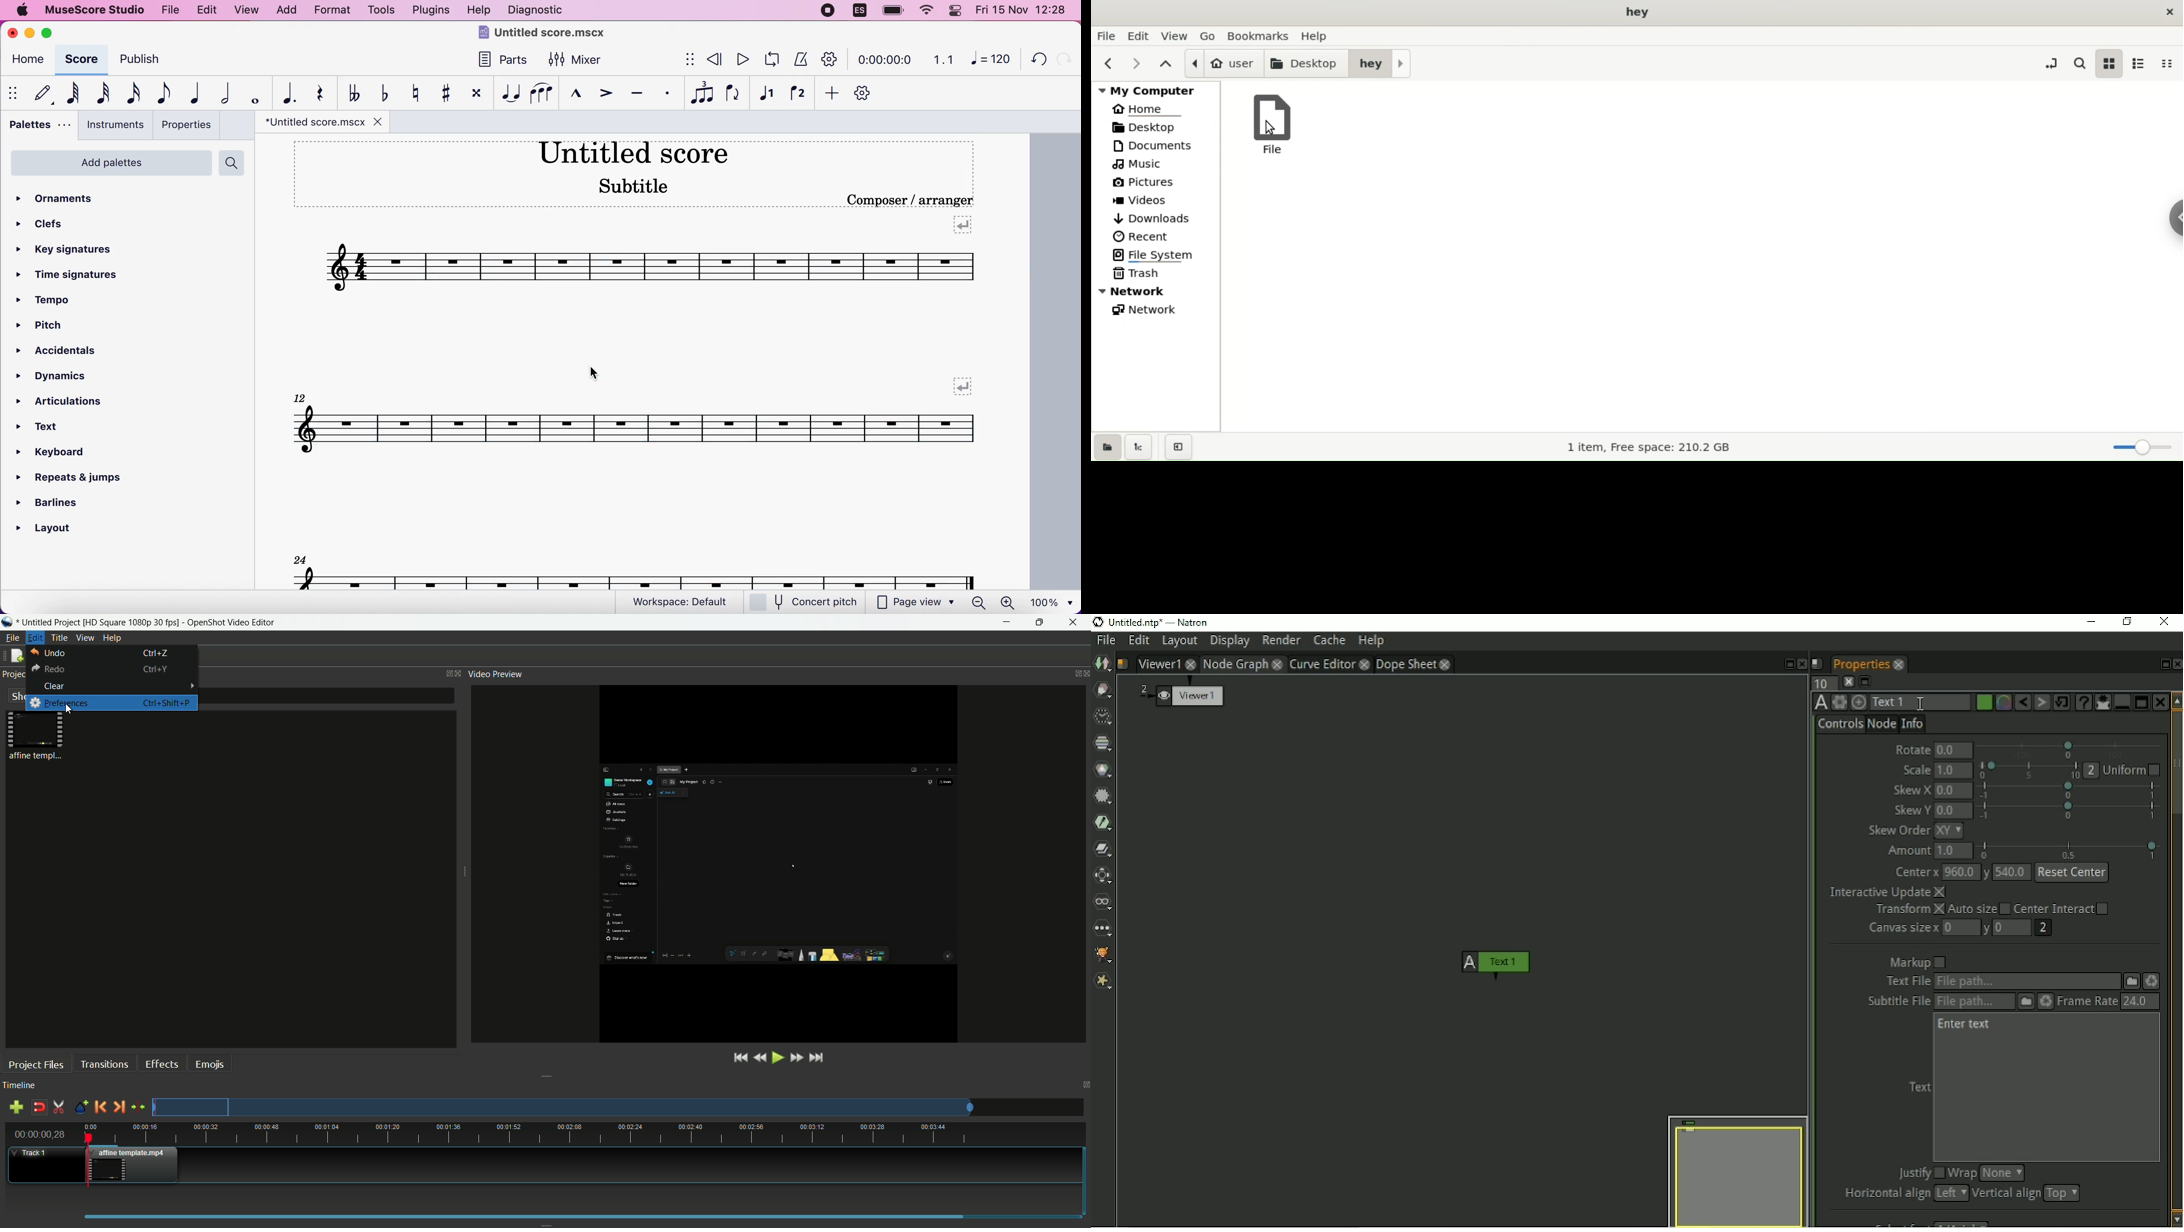 The height and width of the screenshot is (1232, 2184). Describe the element at coordinates (162, 93) in the screenshot. I see `eight note` at that location.